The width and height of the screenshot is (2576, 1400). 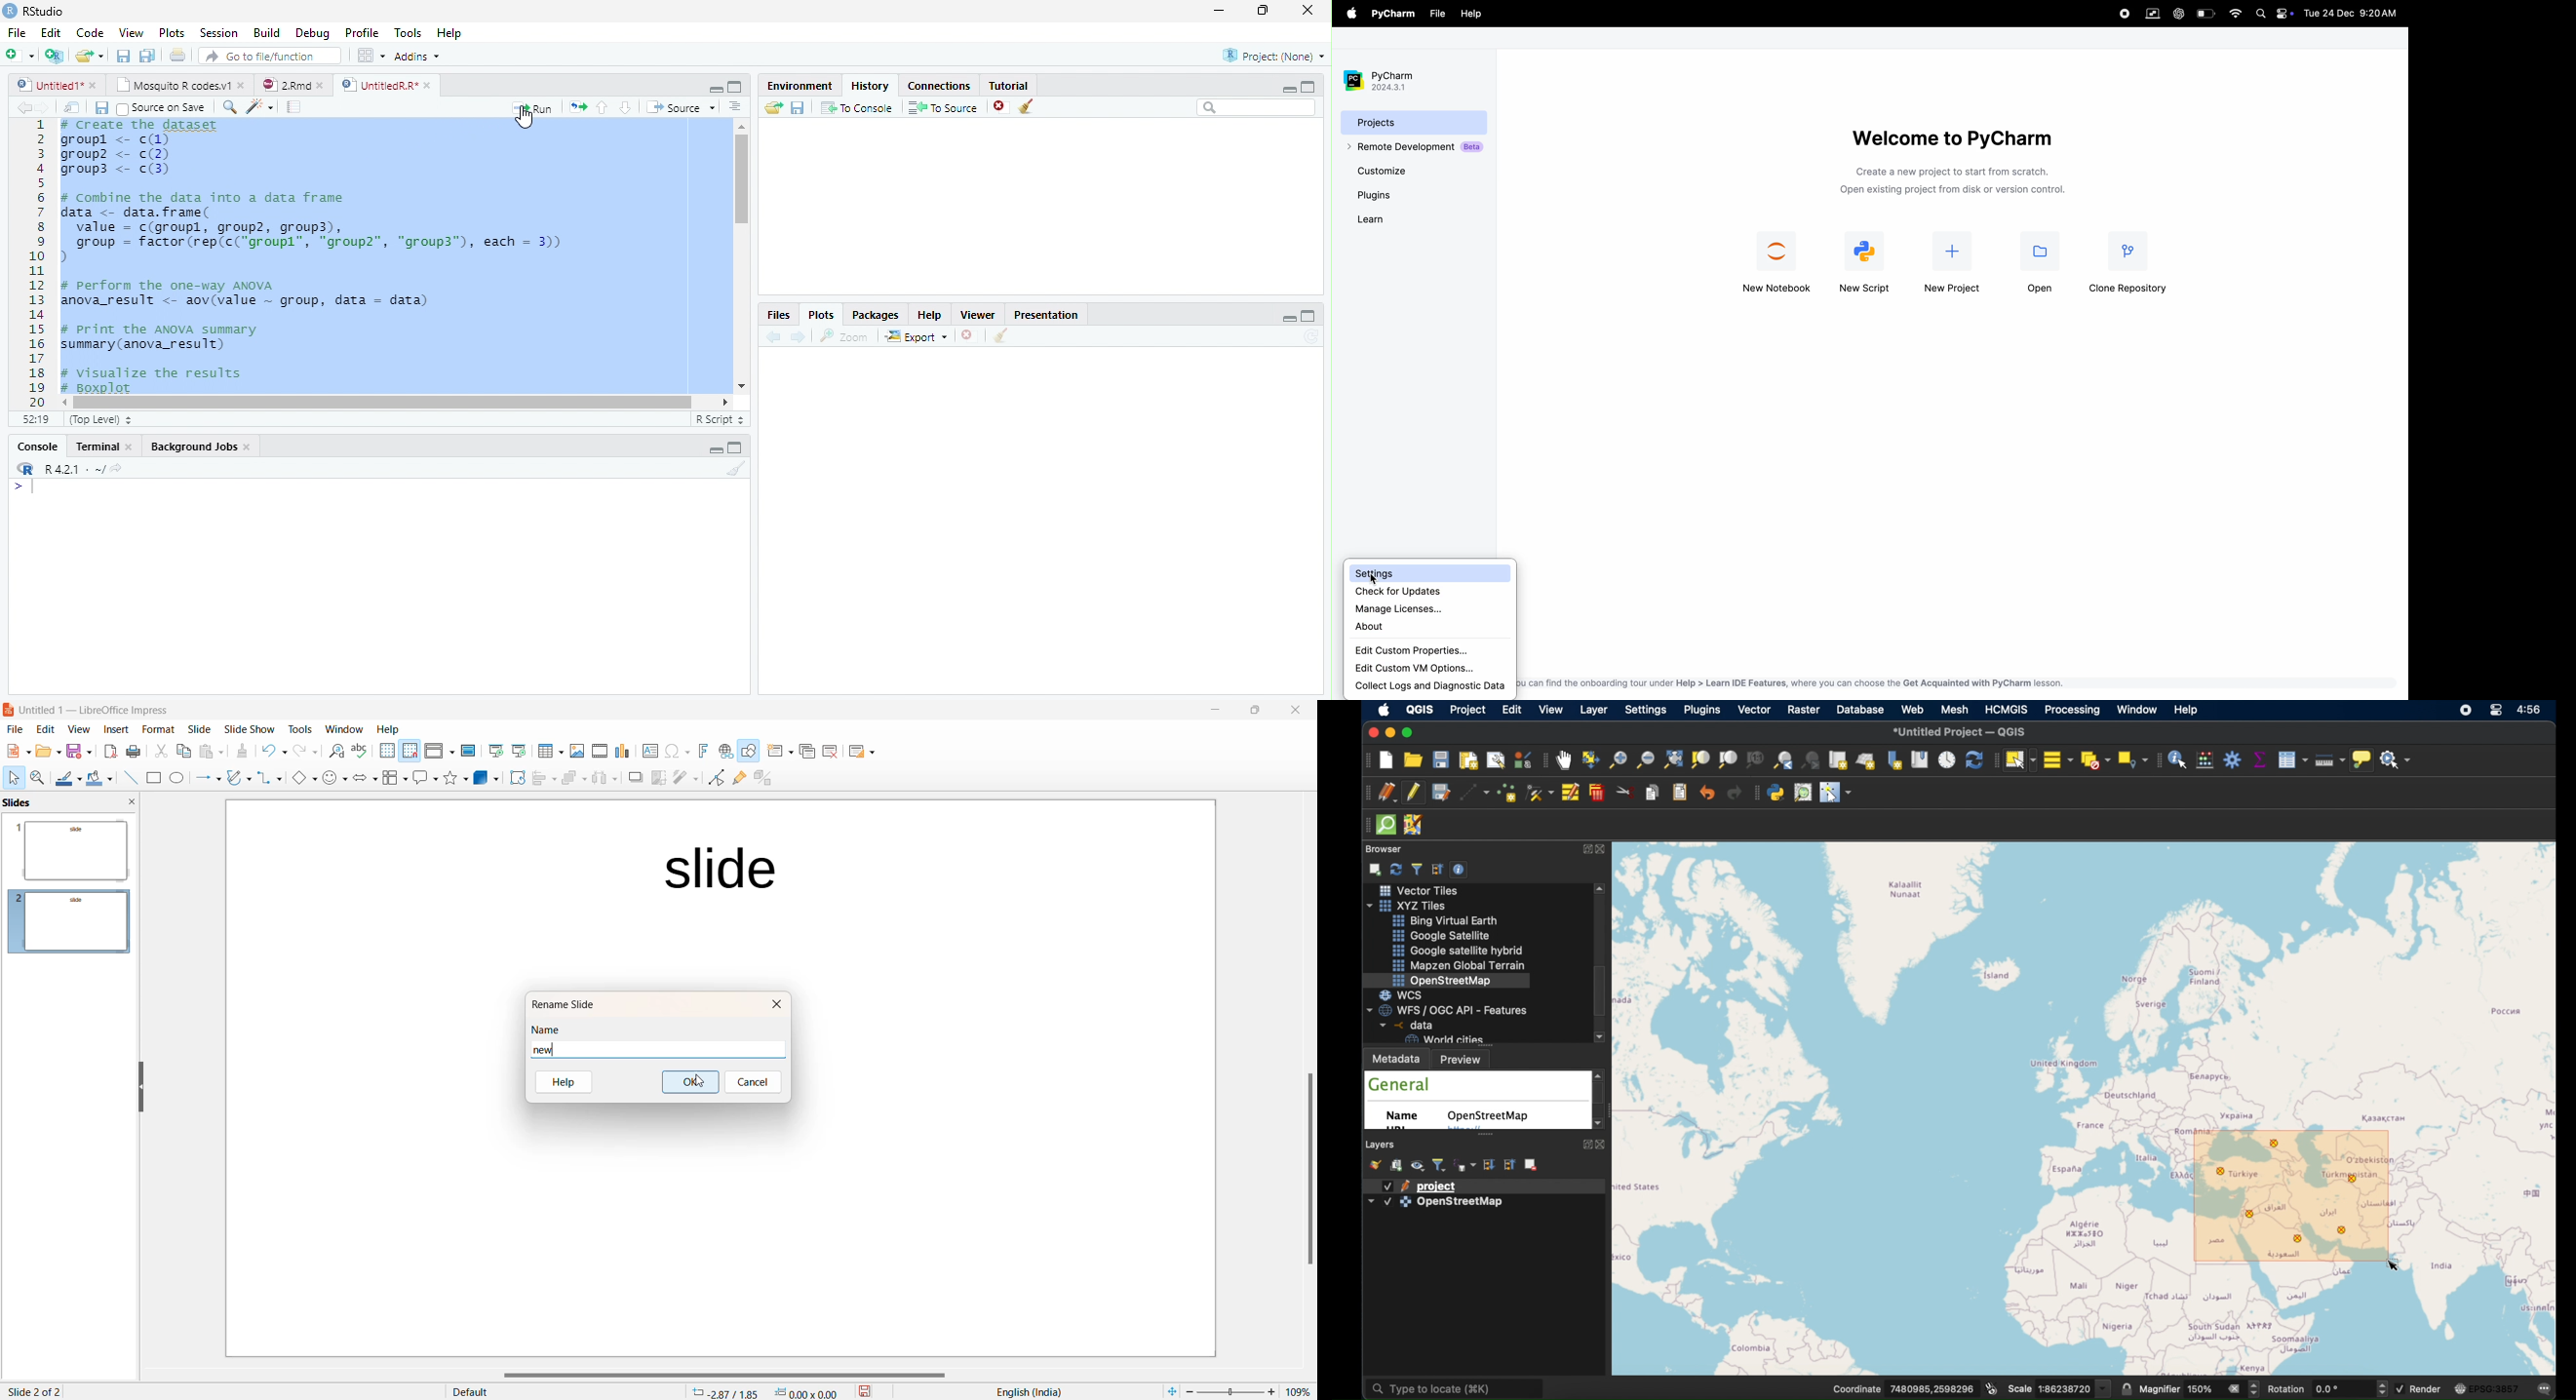 I want to click on coordinate, so click(x=1928, y=1388).